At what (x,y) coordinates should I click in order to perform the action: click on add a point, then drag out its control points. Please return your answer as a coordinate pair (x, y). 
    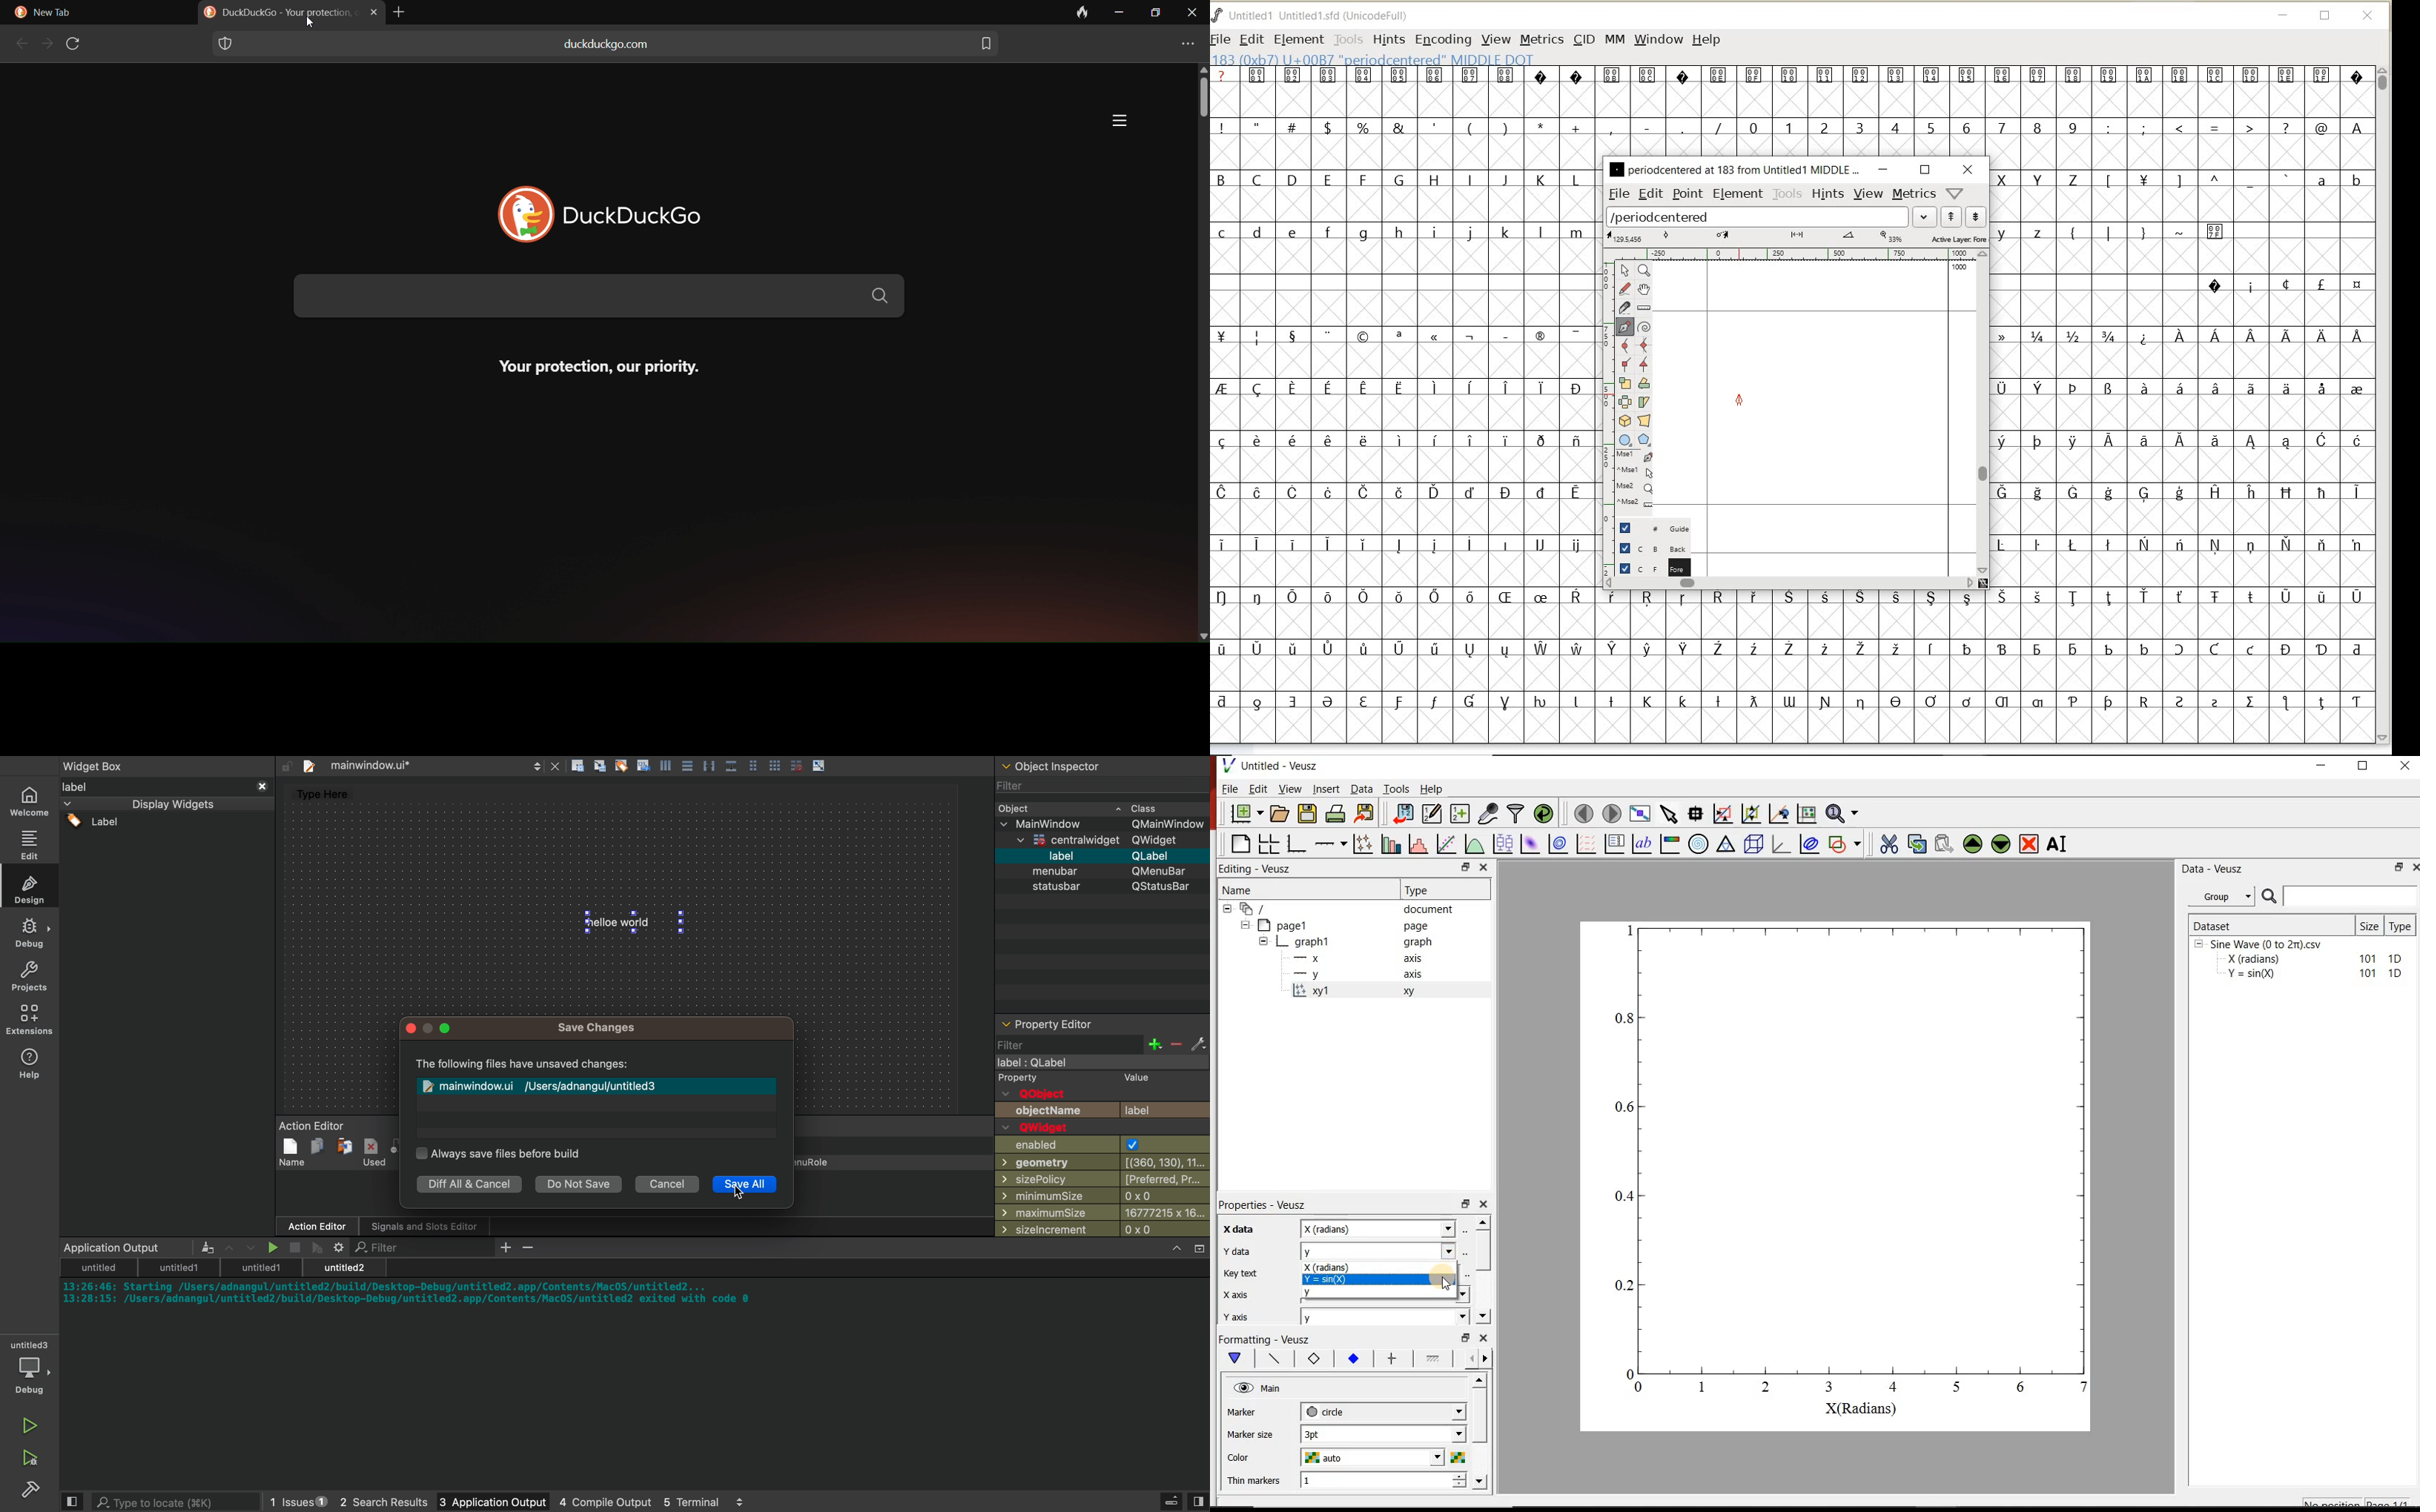
    Looking at the image, I should click on (1625, 326).